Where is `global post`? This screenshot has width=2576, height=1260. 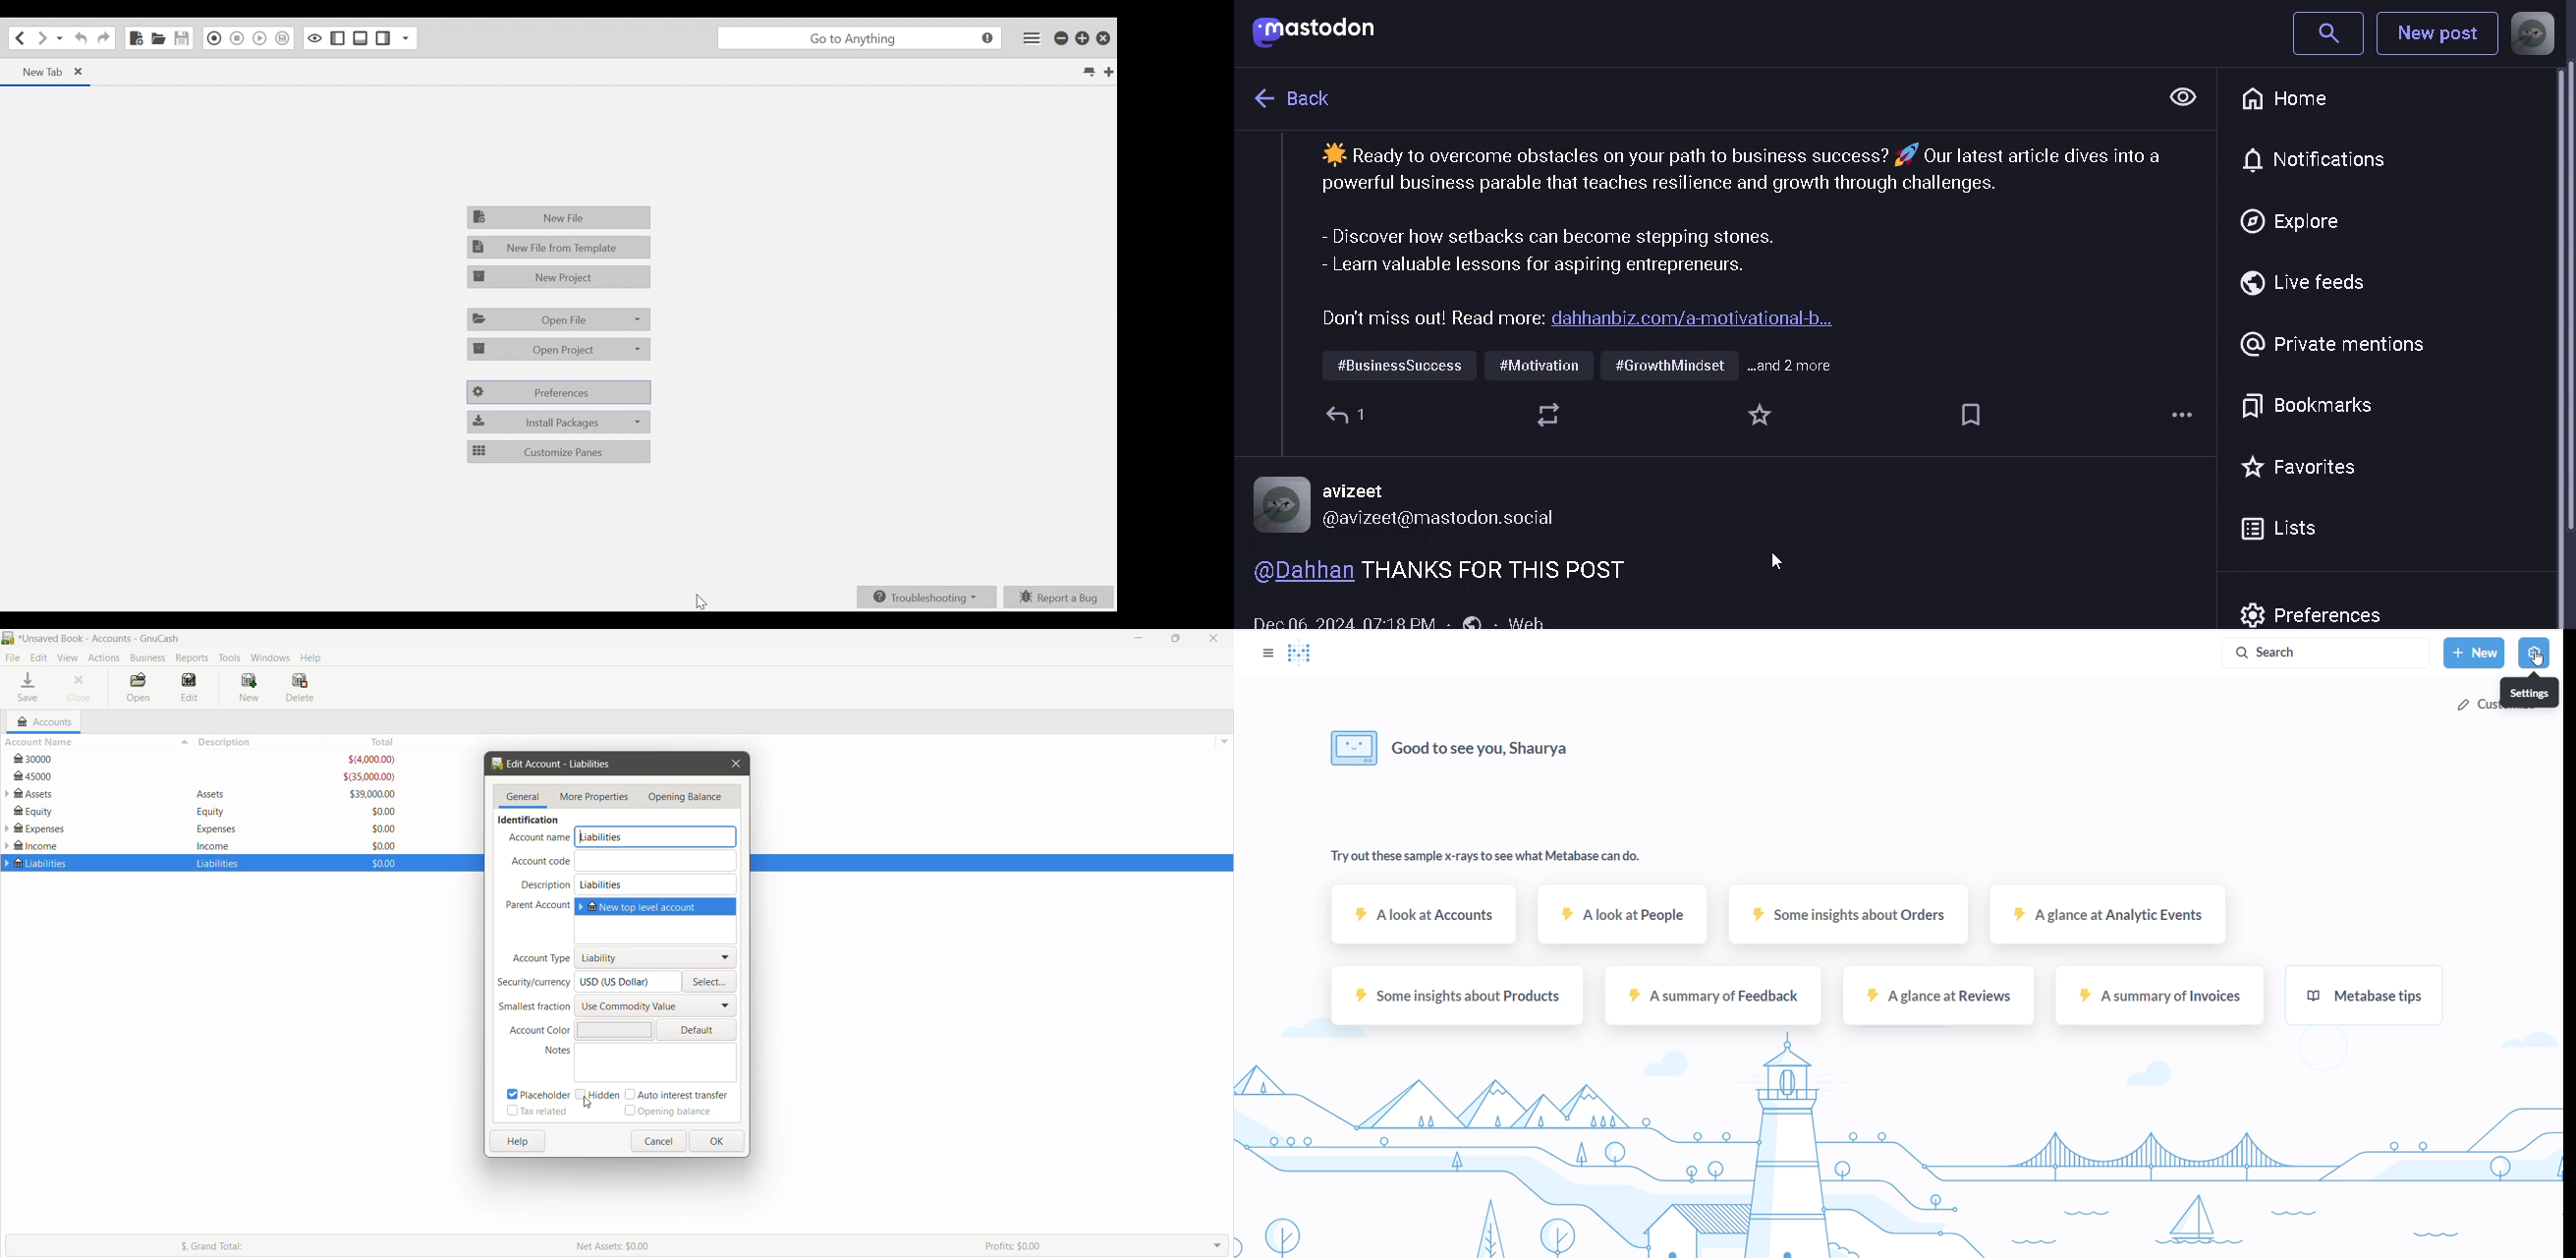 global post is located at coordinates (1472, 617).